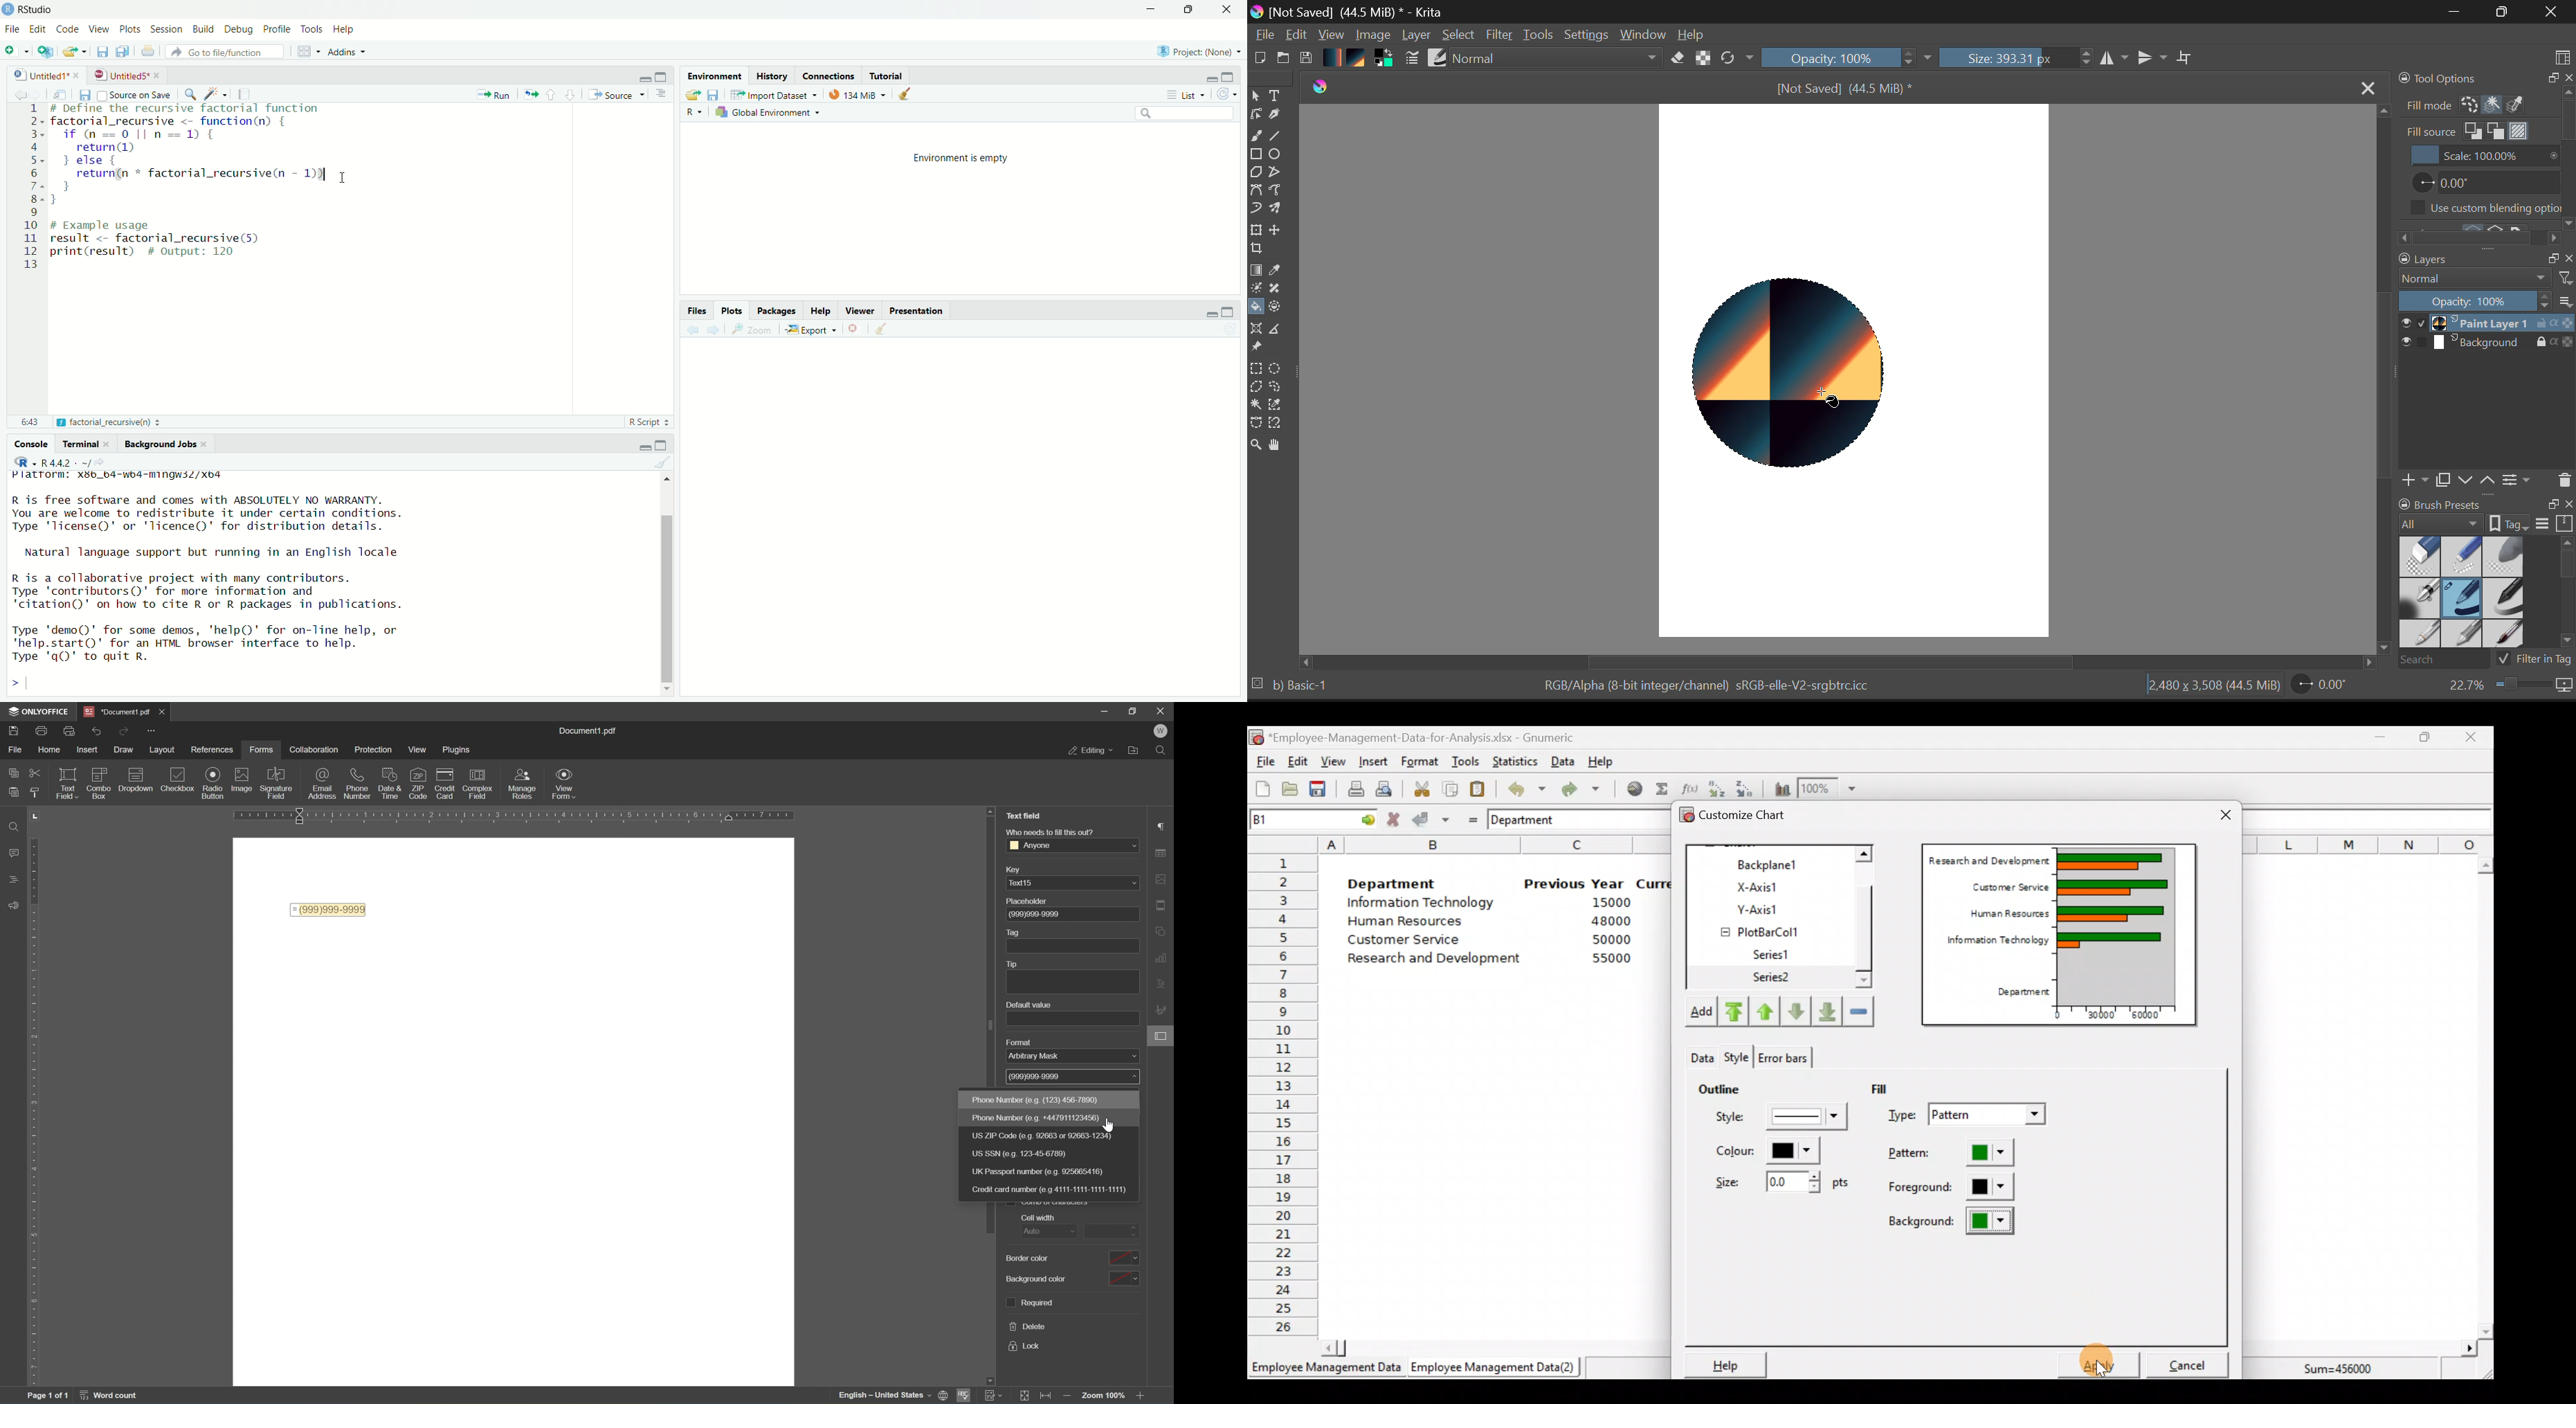 The image size is (2576, 1428). What do you see at coordinates (1070, 1258) in the screenshot?
I see `border color` at bounding box center [1070, 1258].